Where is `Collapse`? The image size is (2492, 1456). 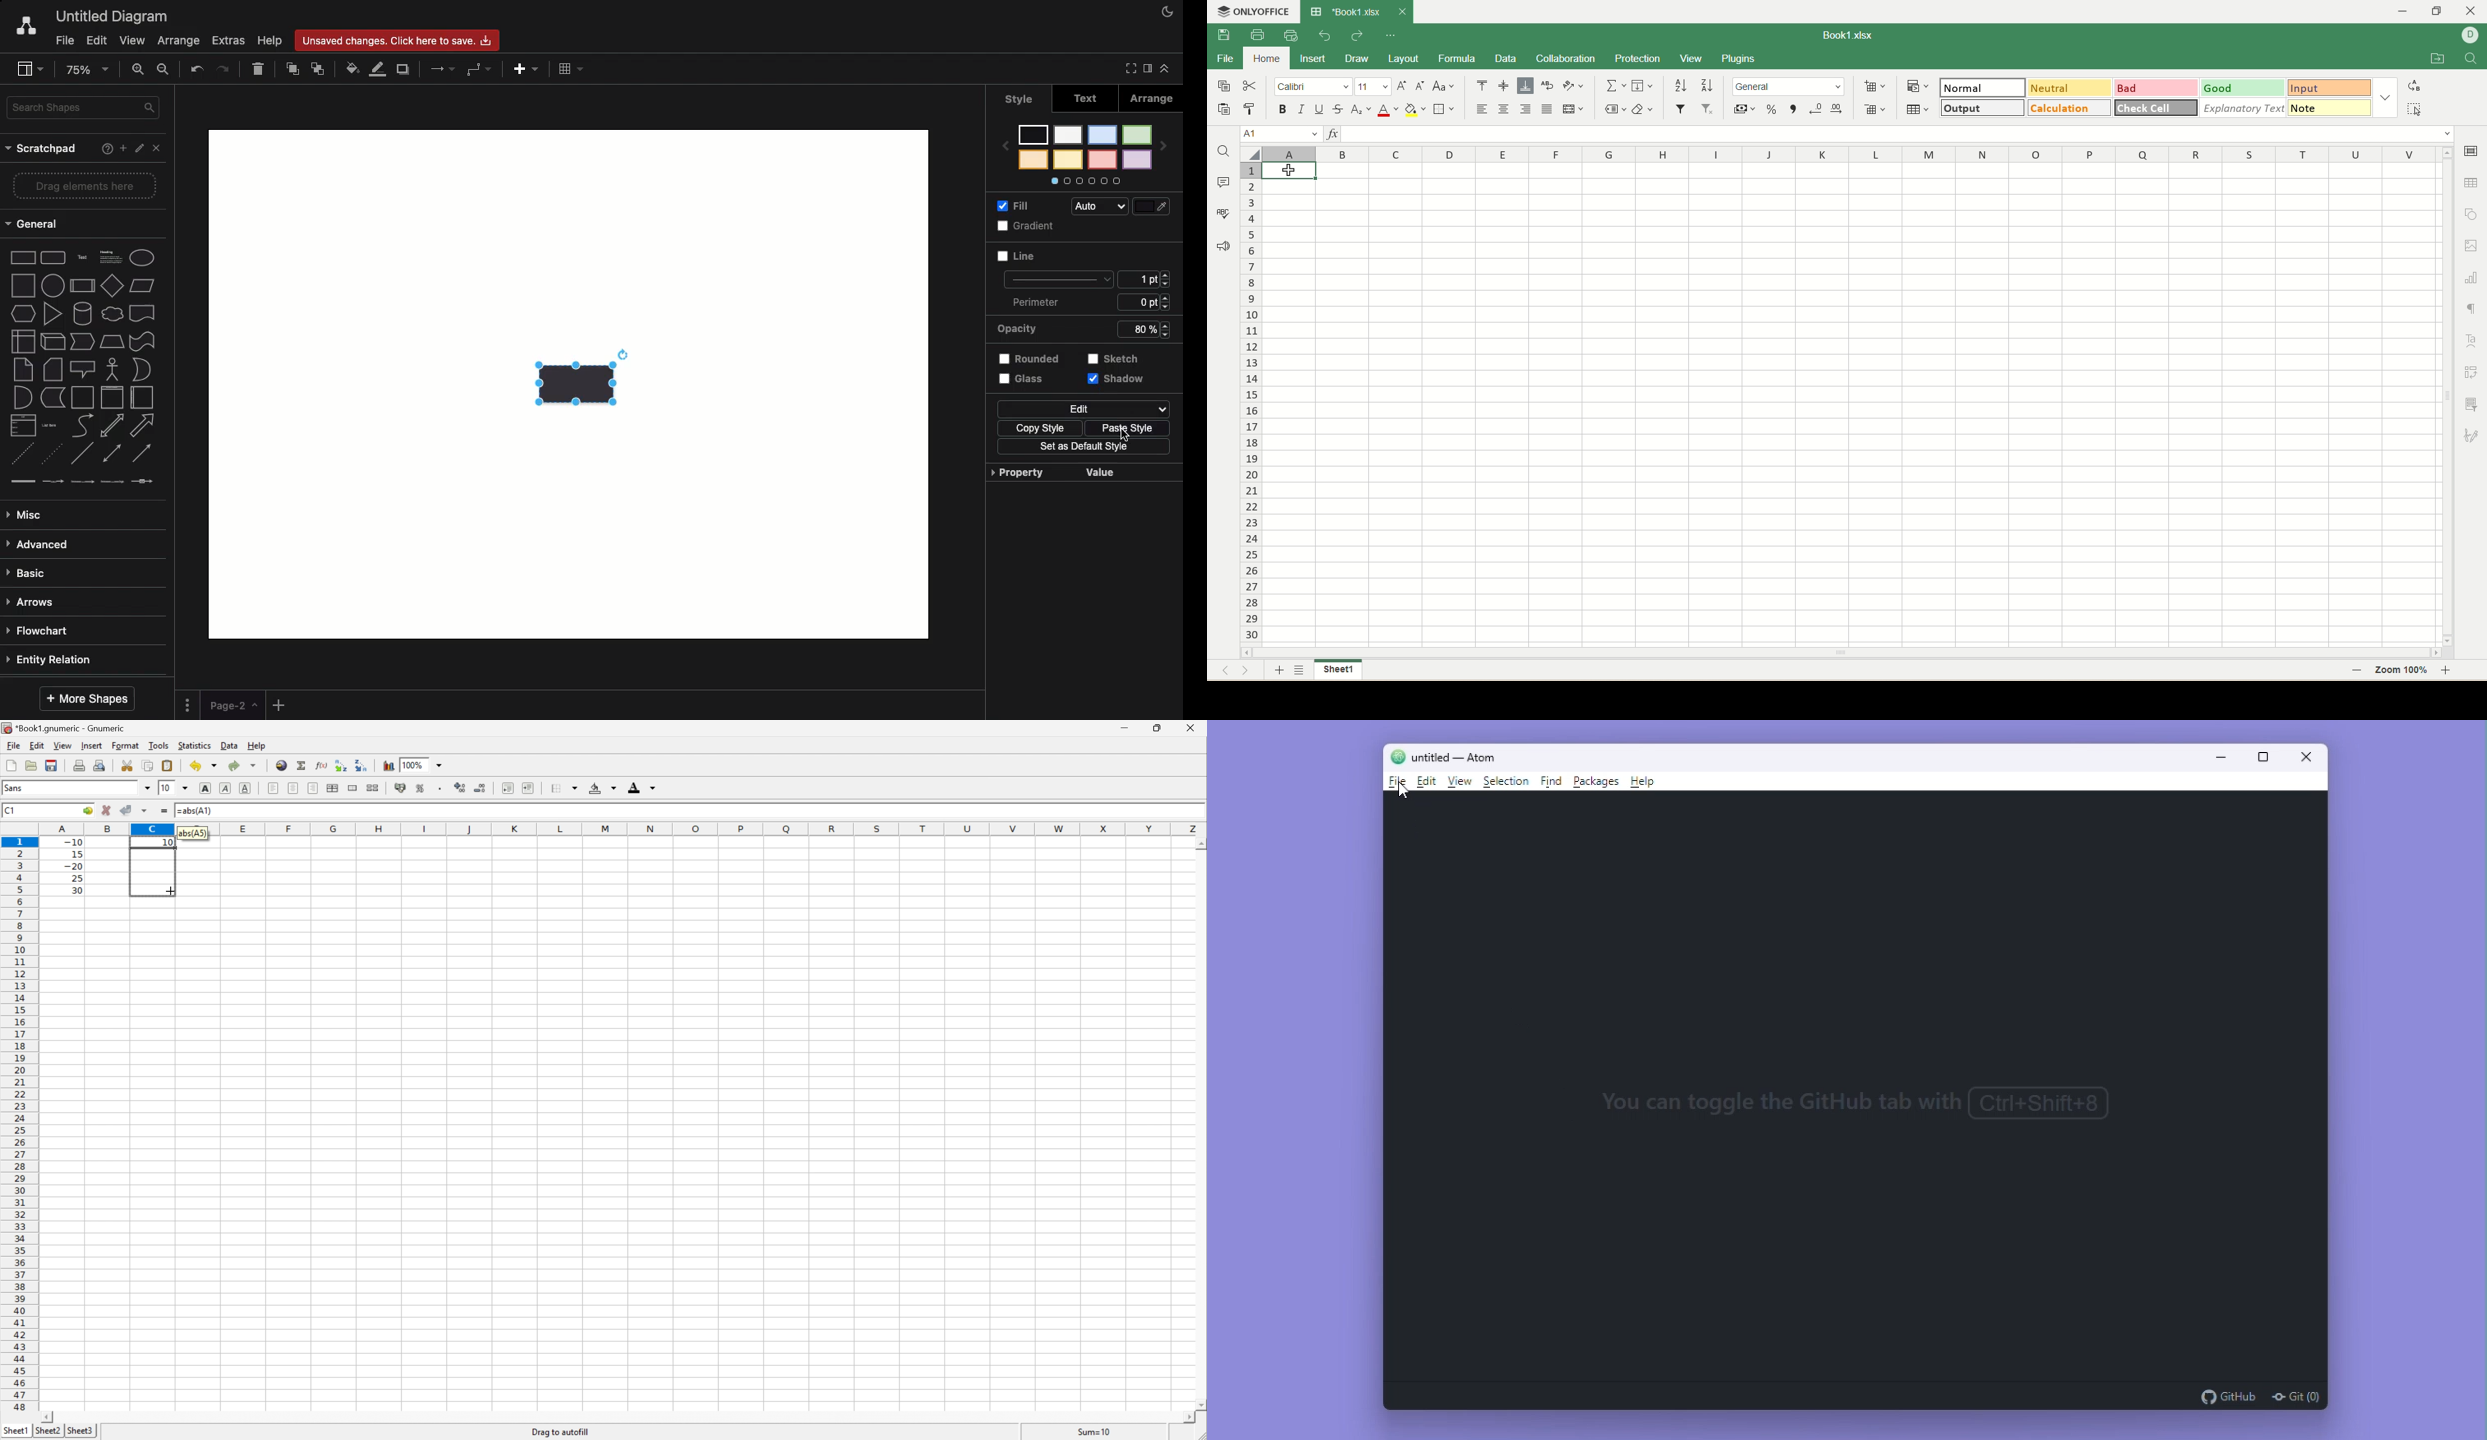 Collapse is located at coordinates (1165, 69).